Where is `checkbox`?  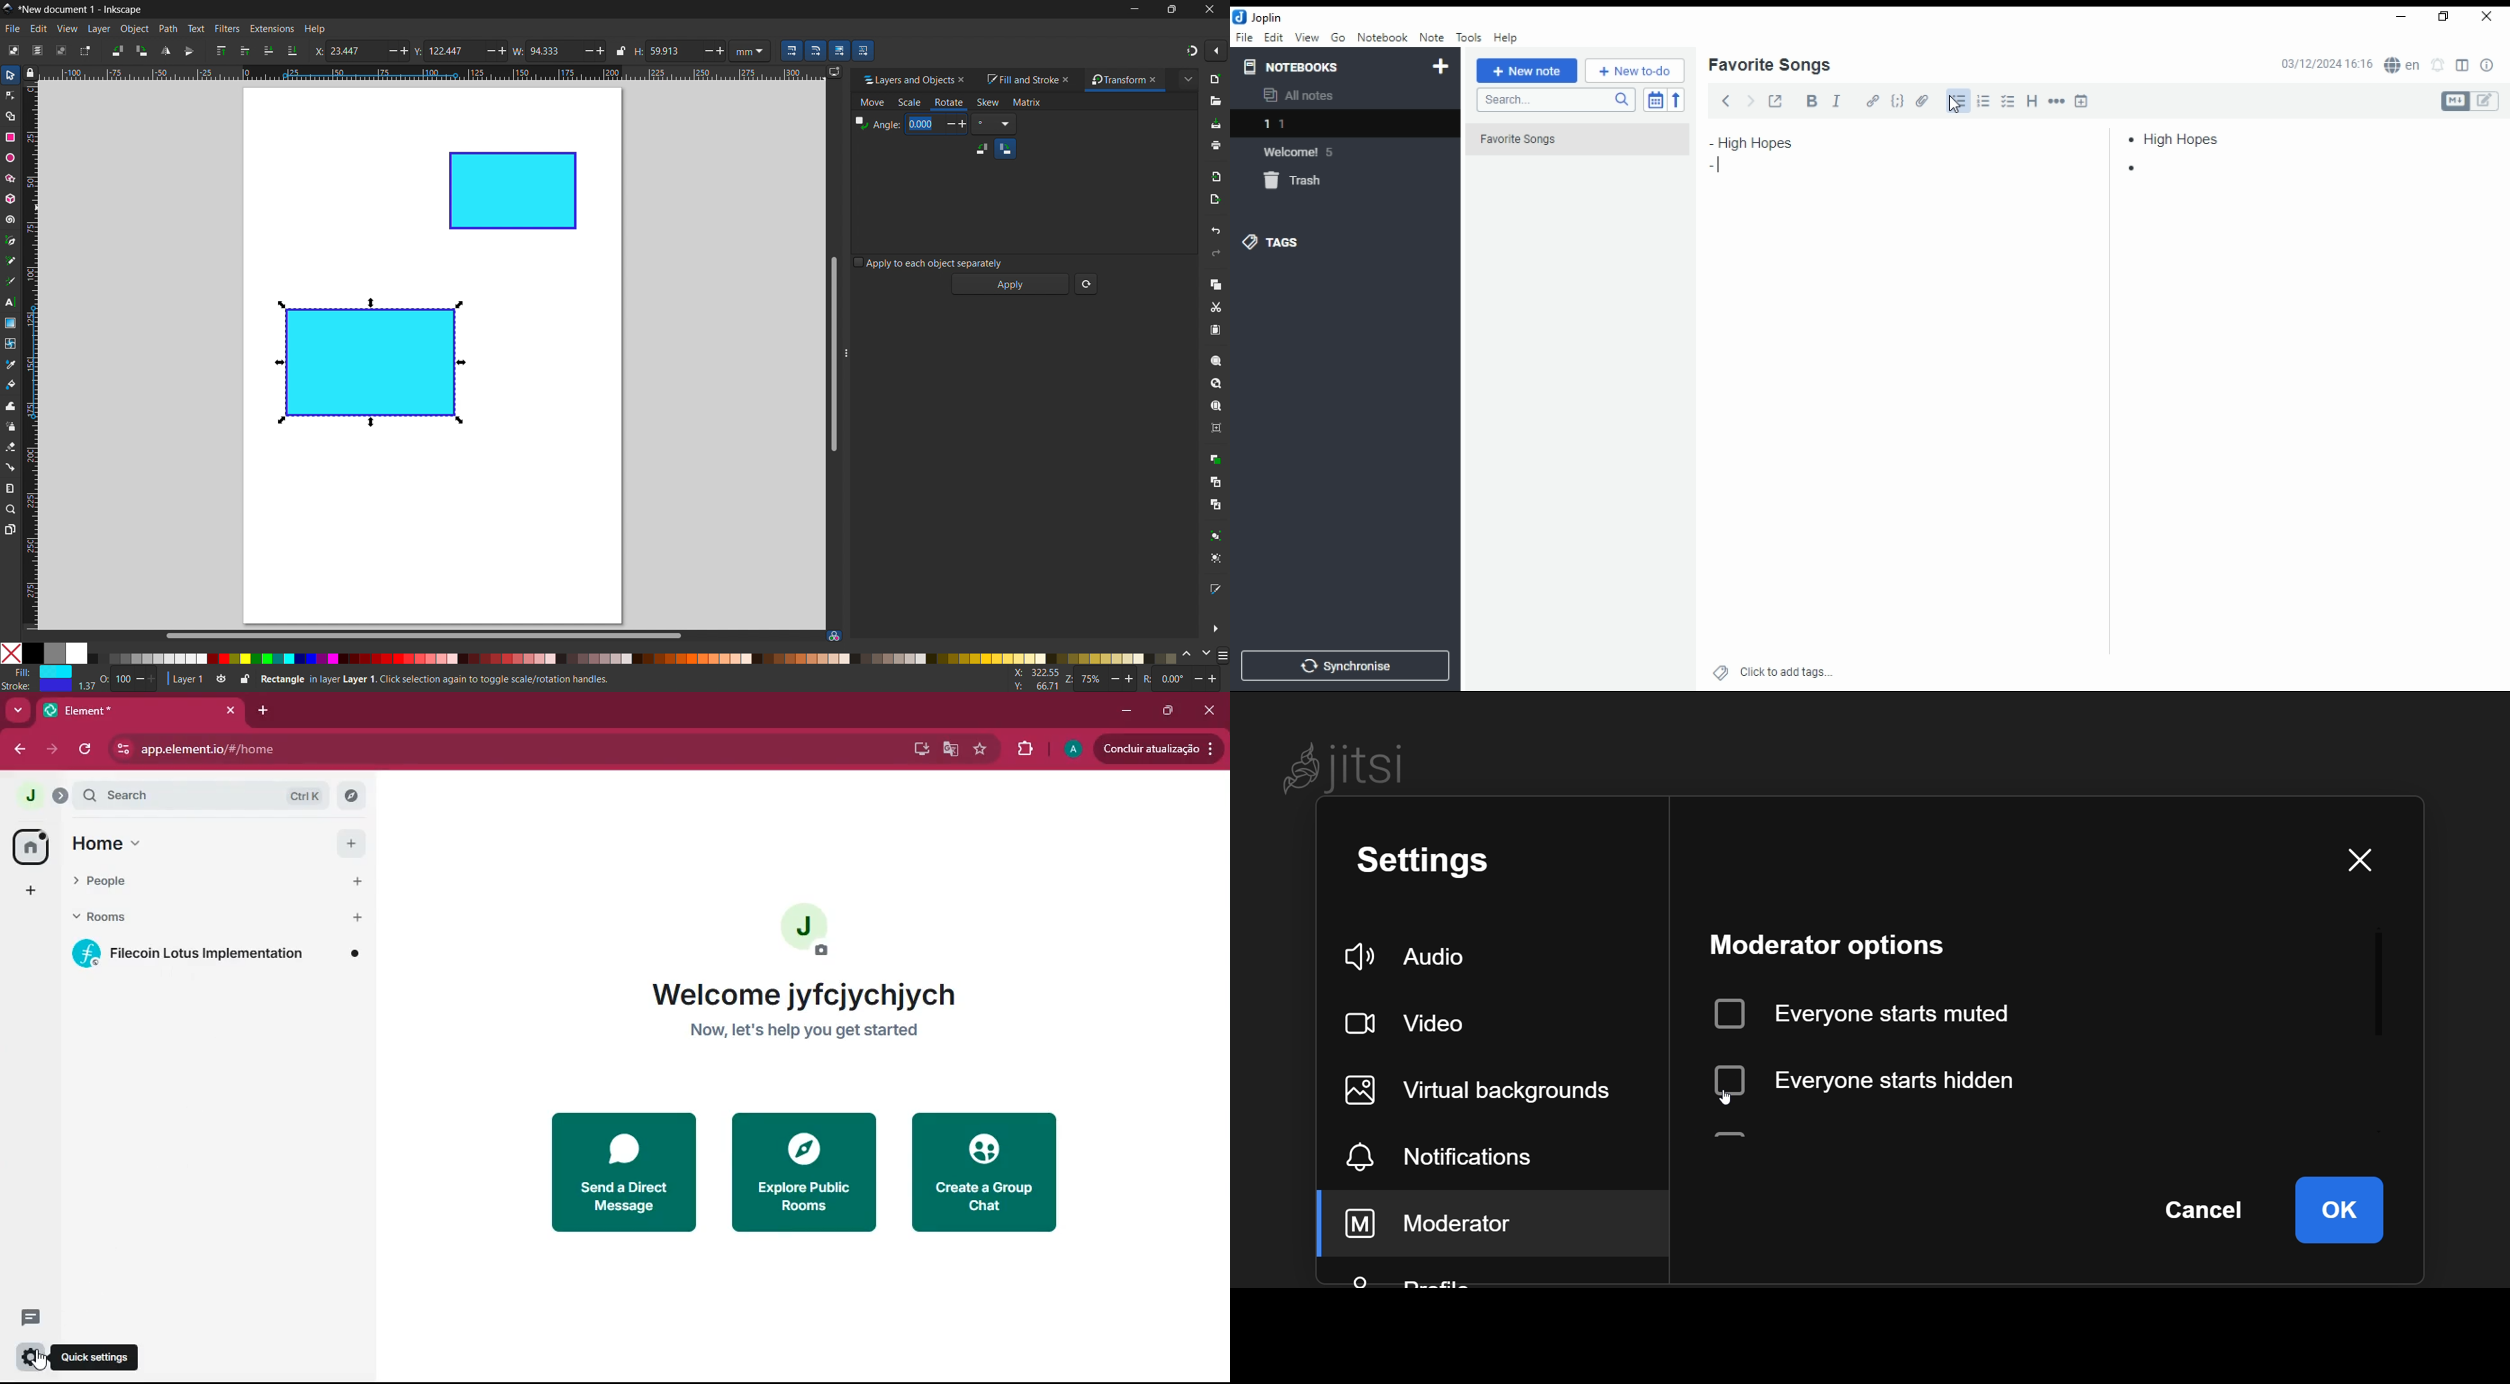 checkbox is located at coordinates (2006, 103).